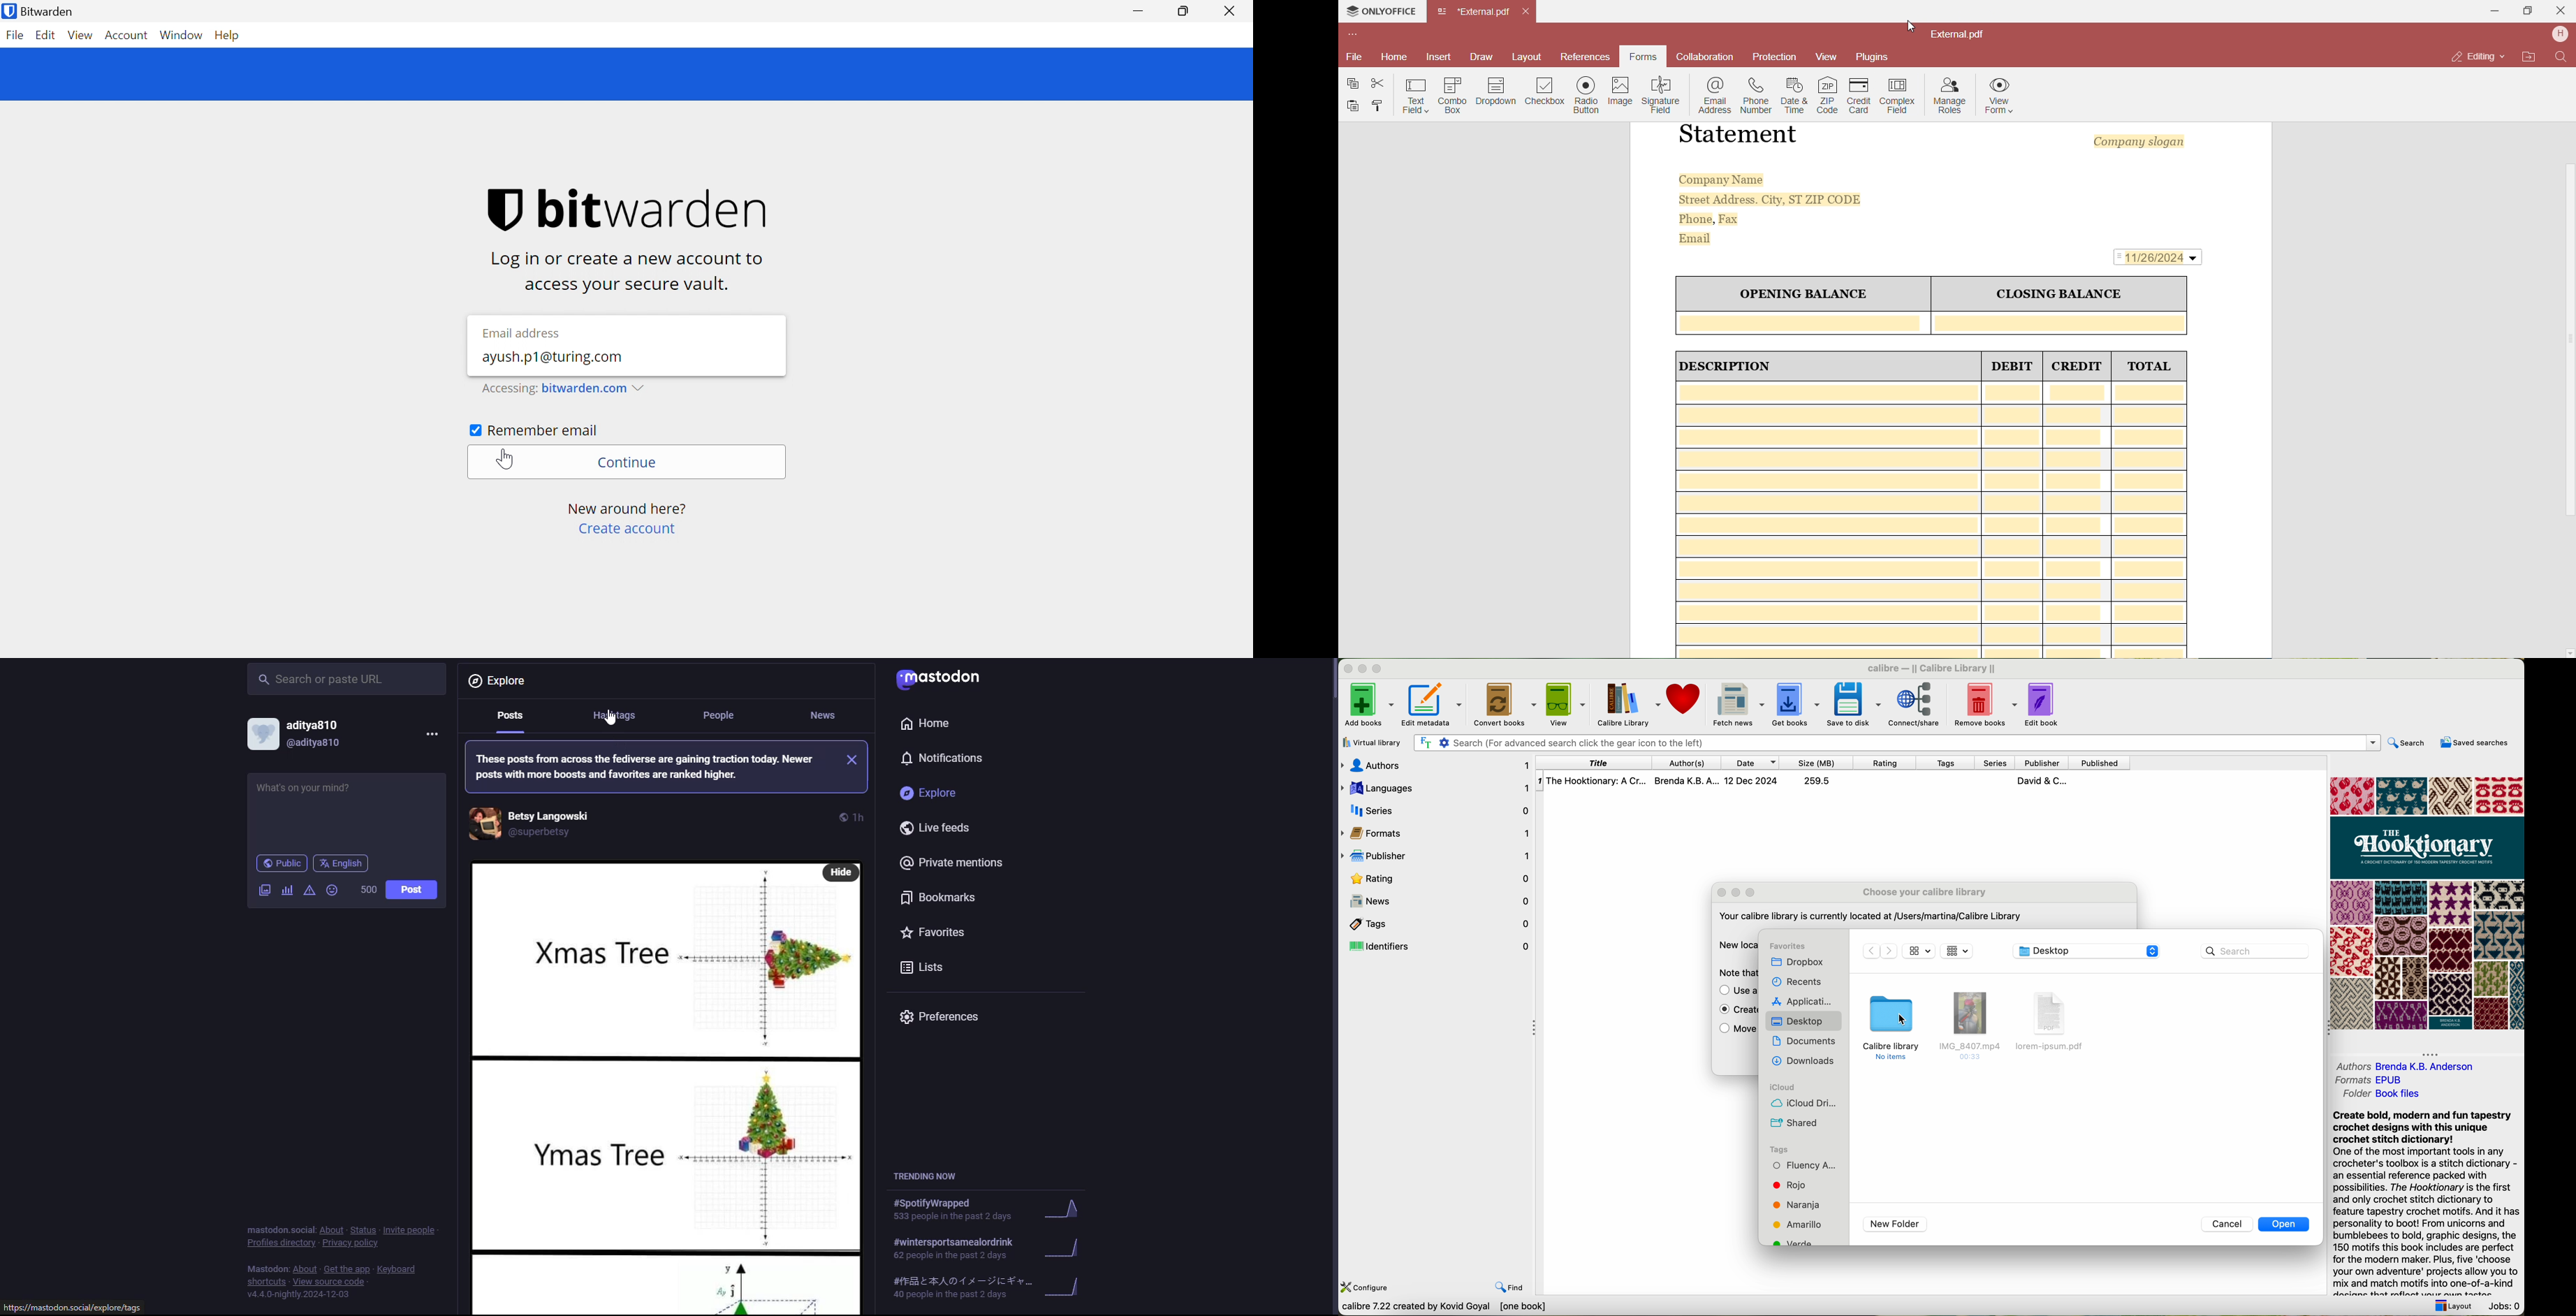  I want to click on favorites, so click(939, 932).